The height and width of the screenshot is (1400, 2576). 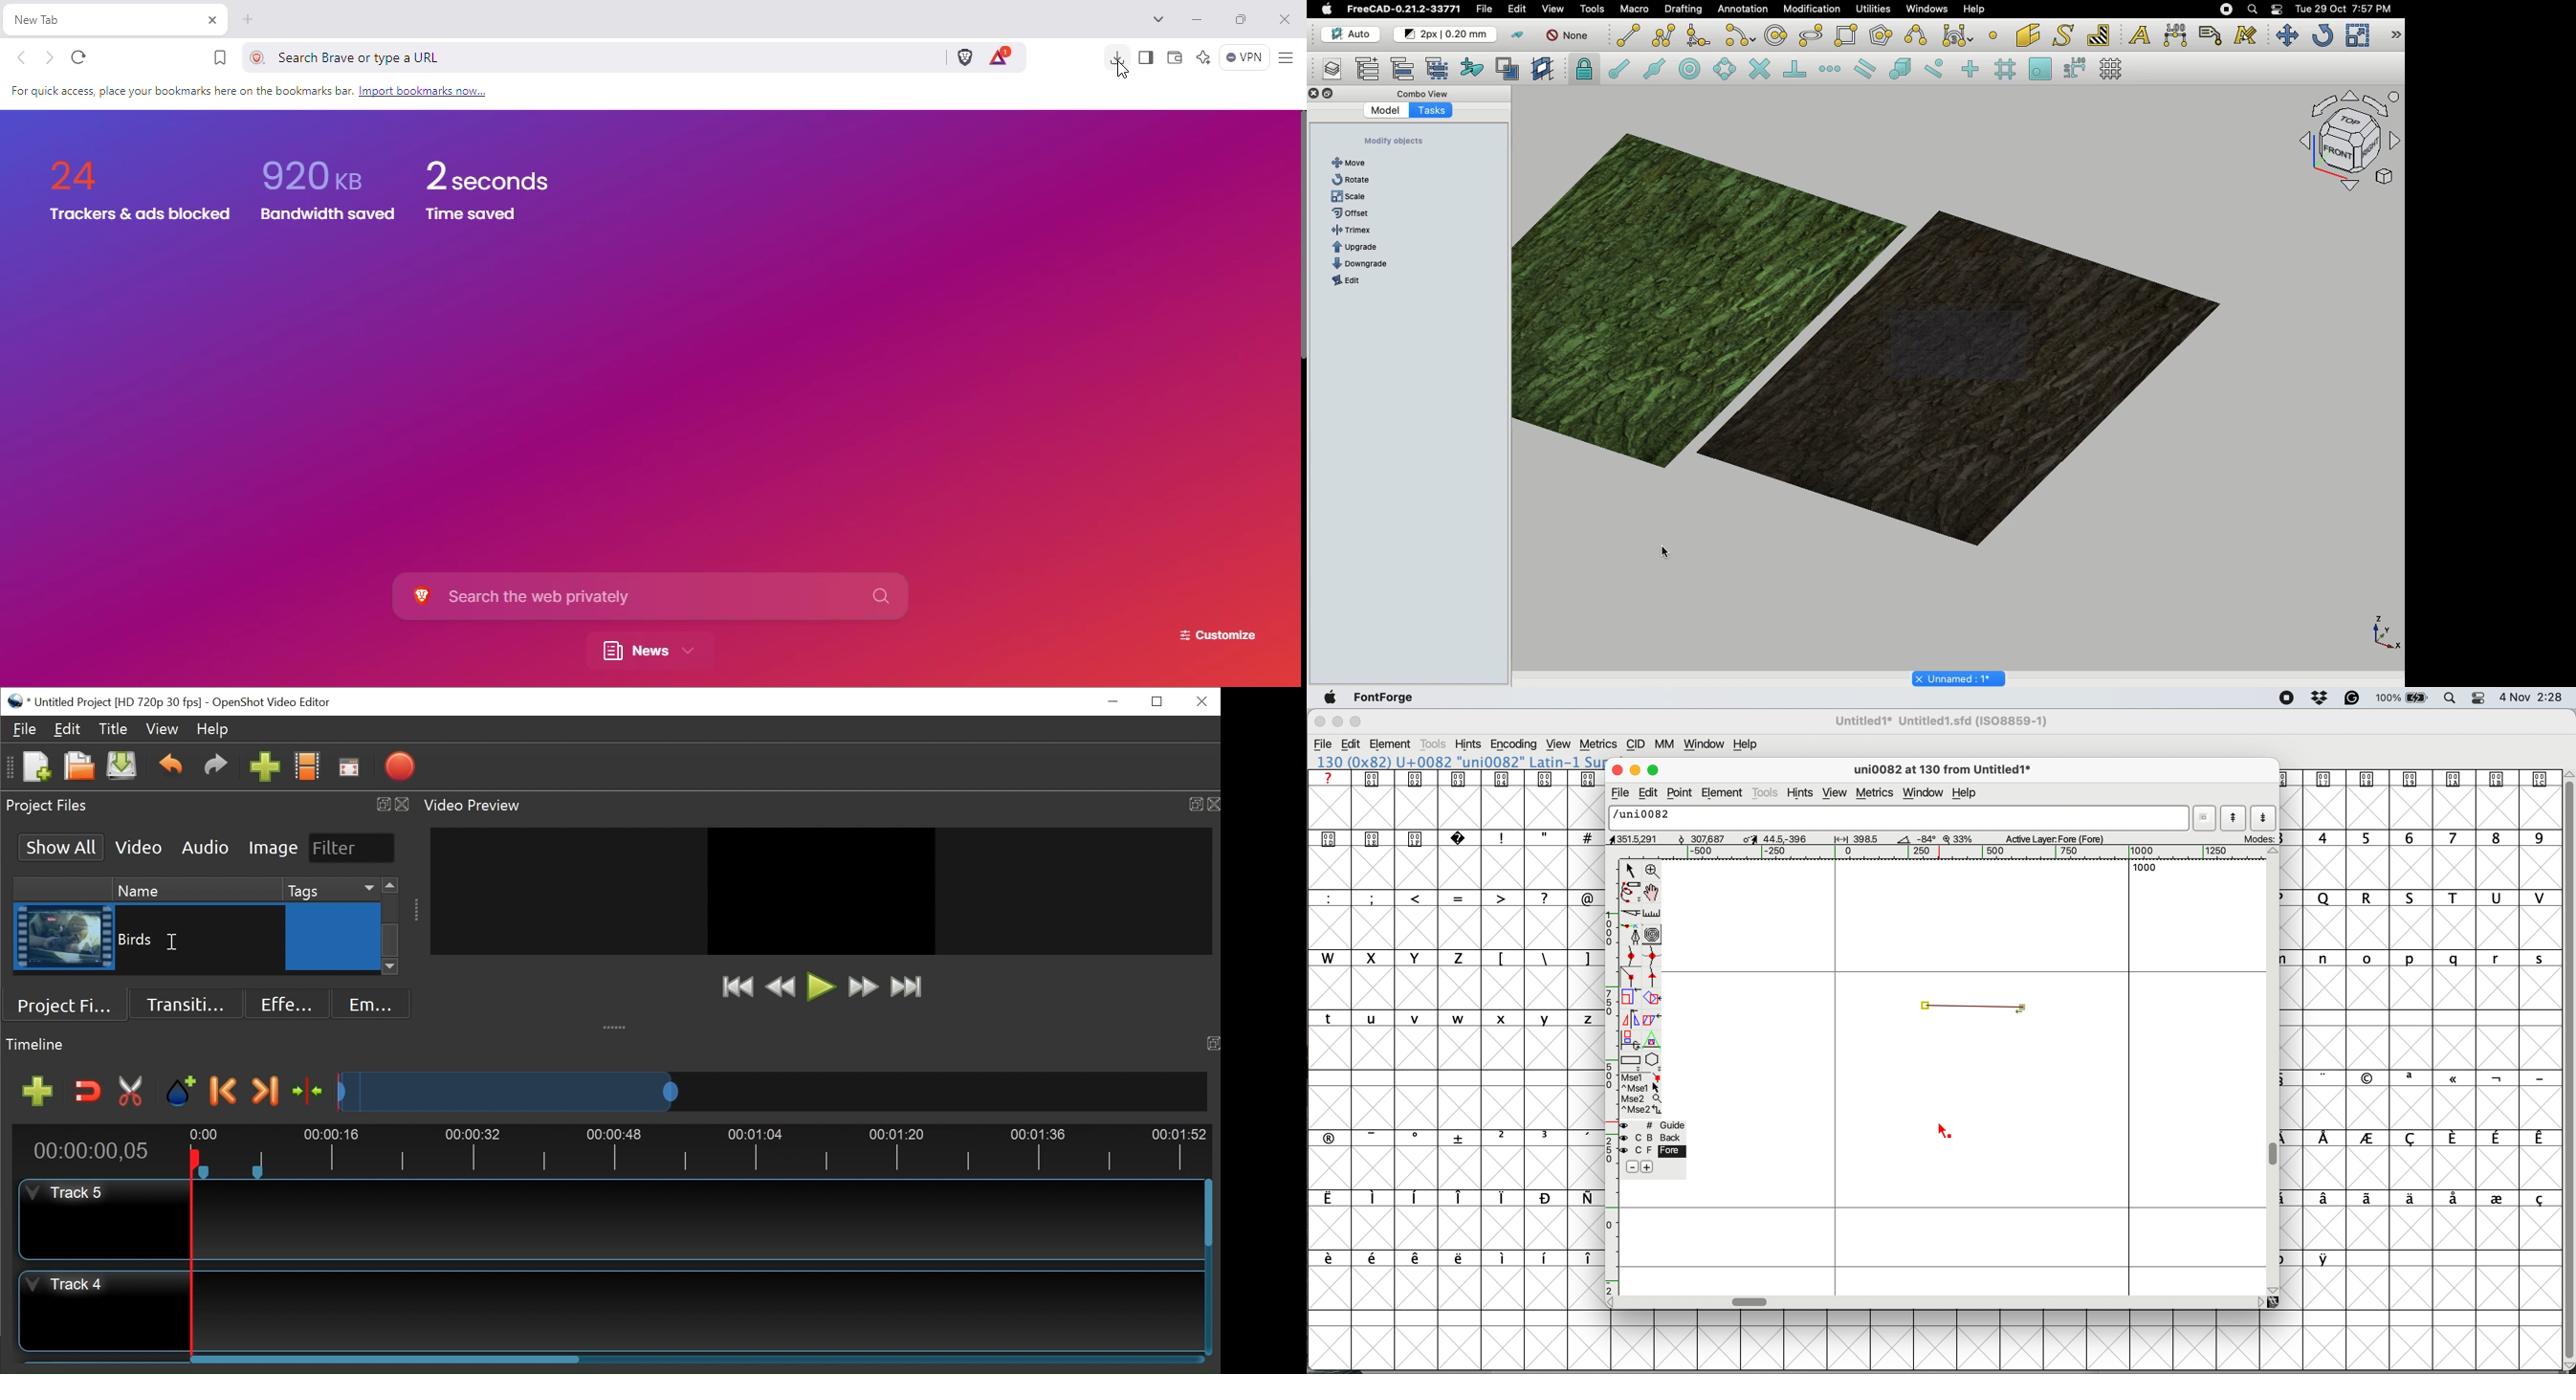 What do you see at coordinates (1642, 1095) in the screenshot?
I see `selections` at bounding box center [1642, 1095].